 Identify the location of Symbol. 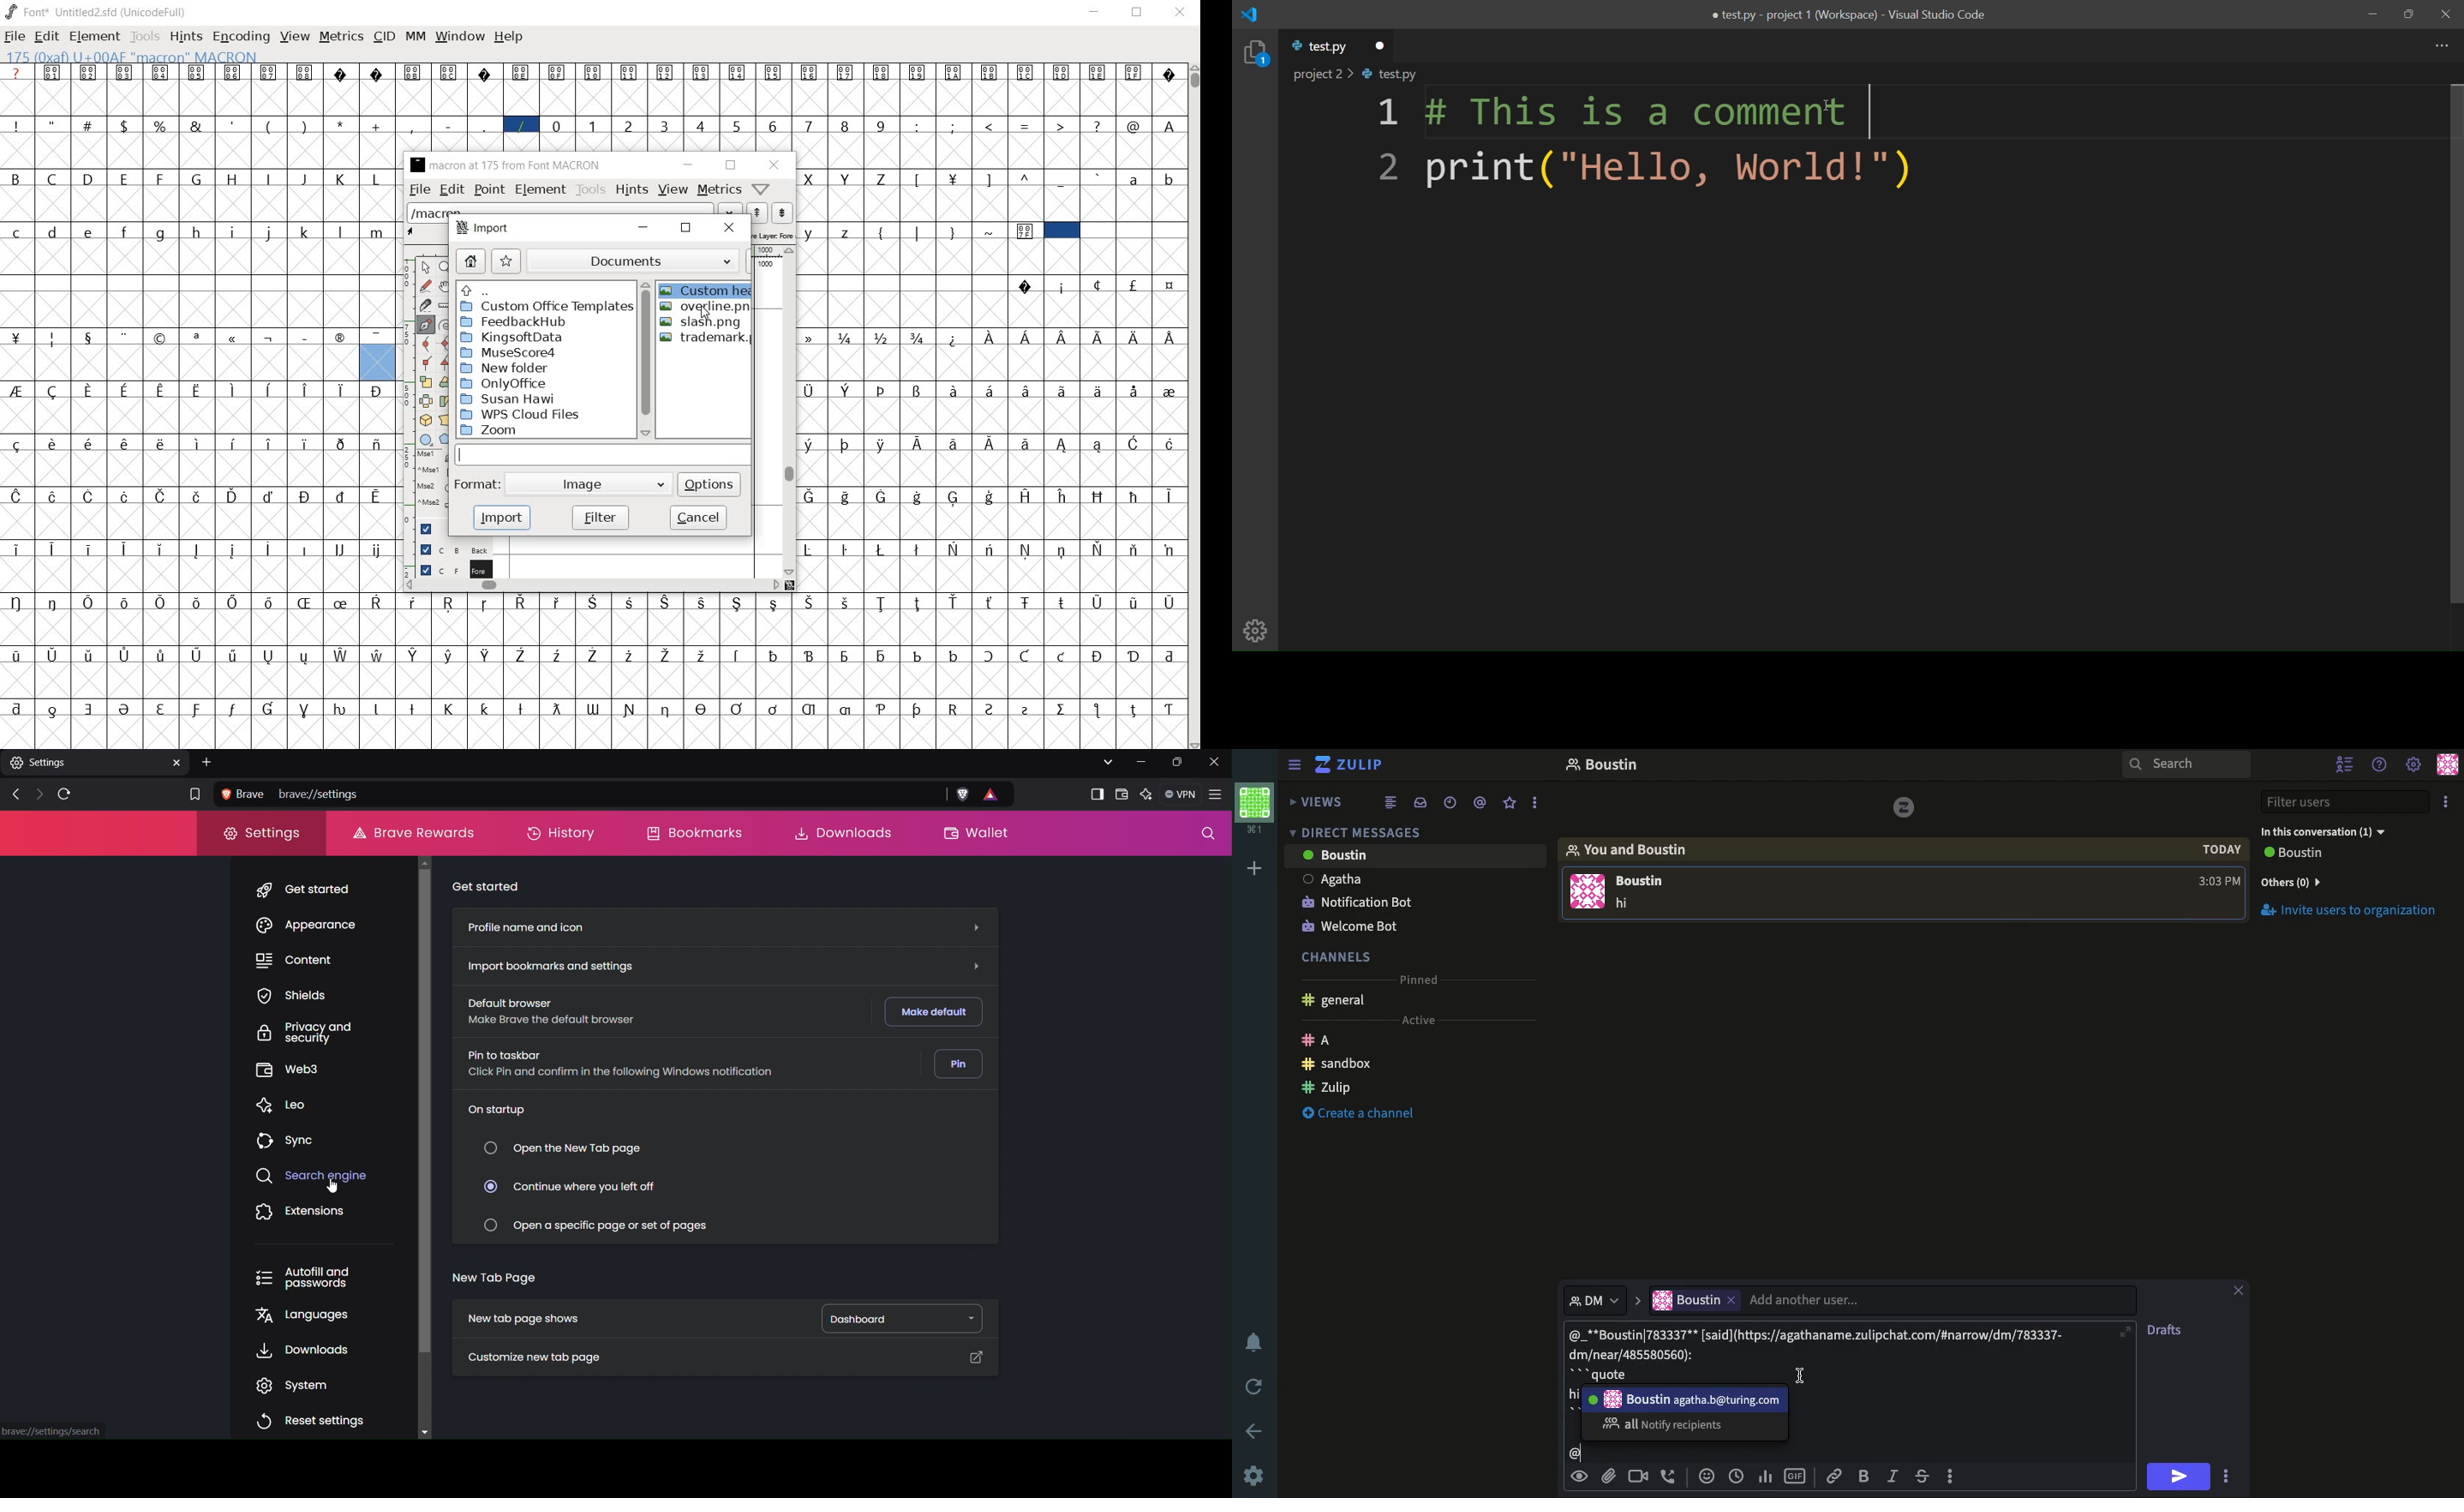
(521, 72).